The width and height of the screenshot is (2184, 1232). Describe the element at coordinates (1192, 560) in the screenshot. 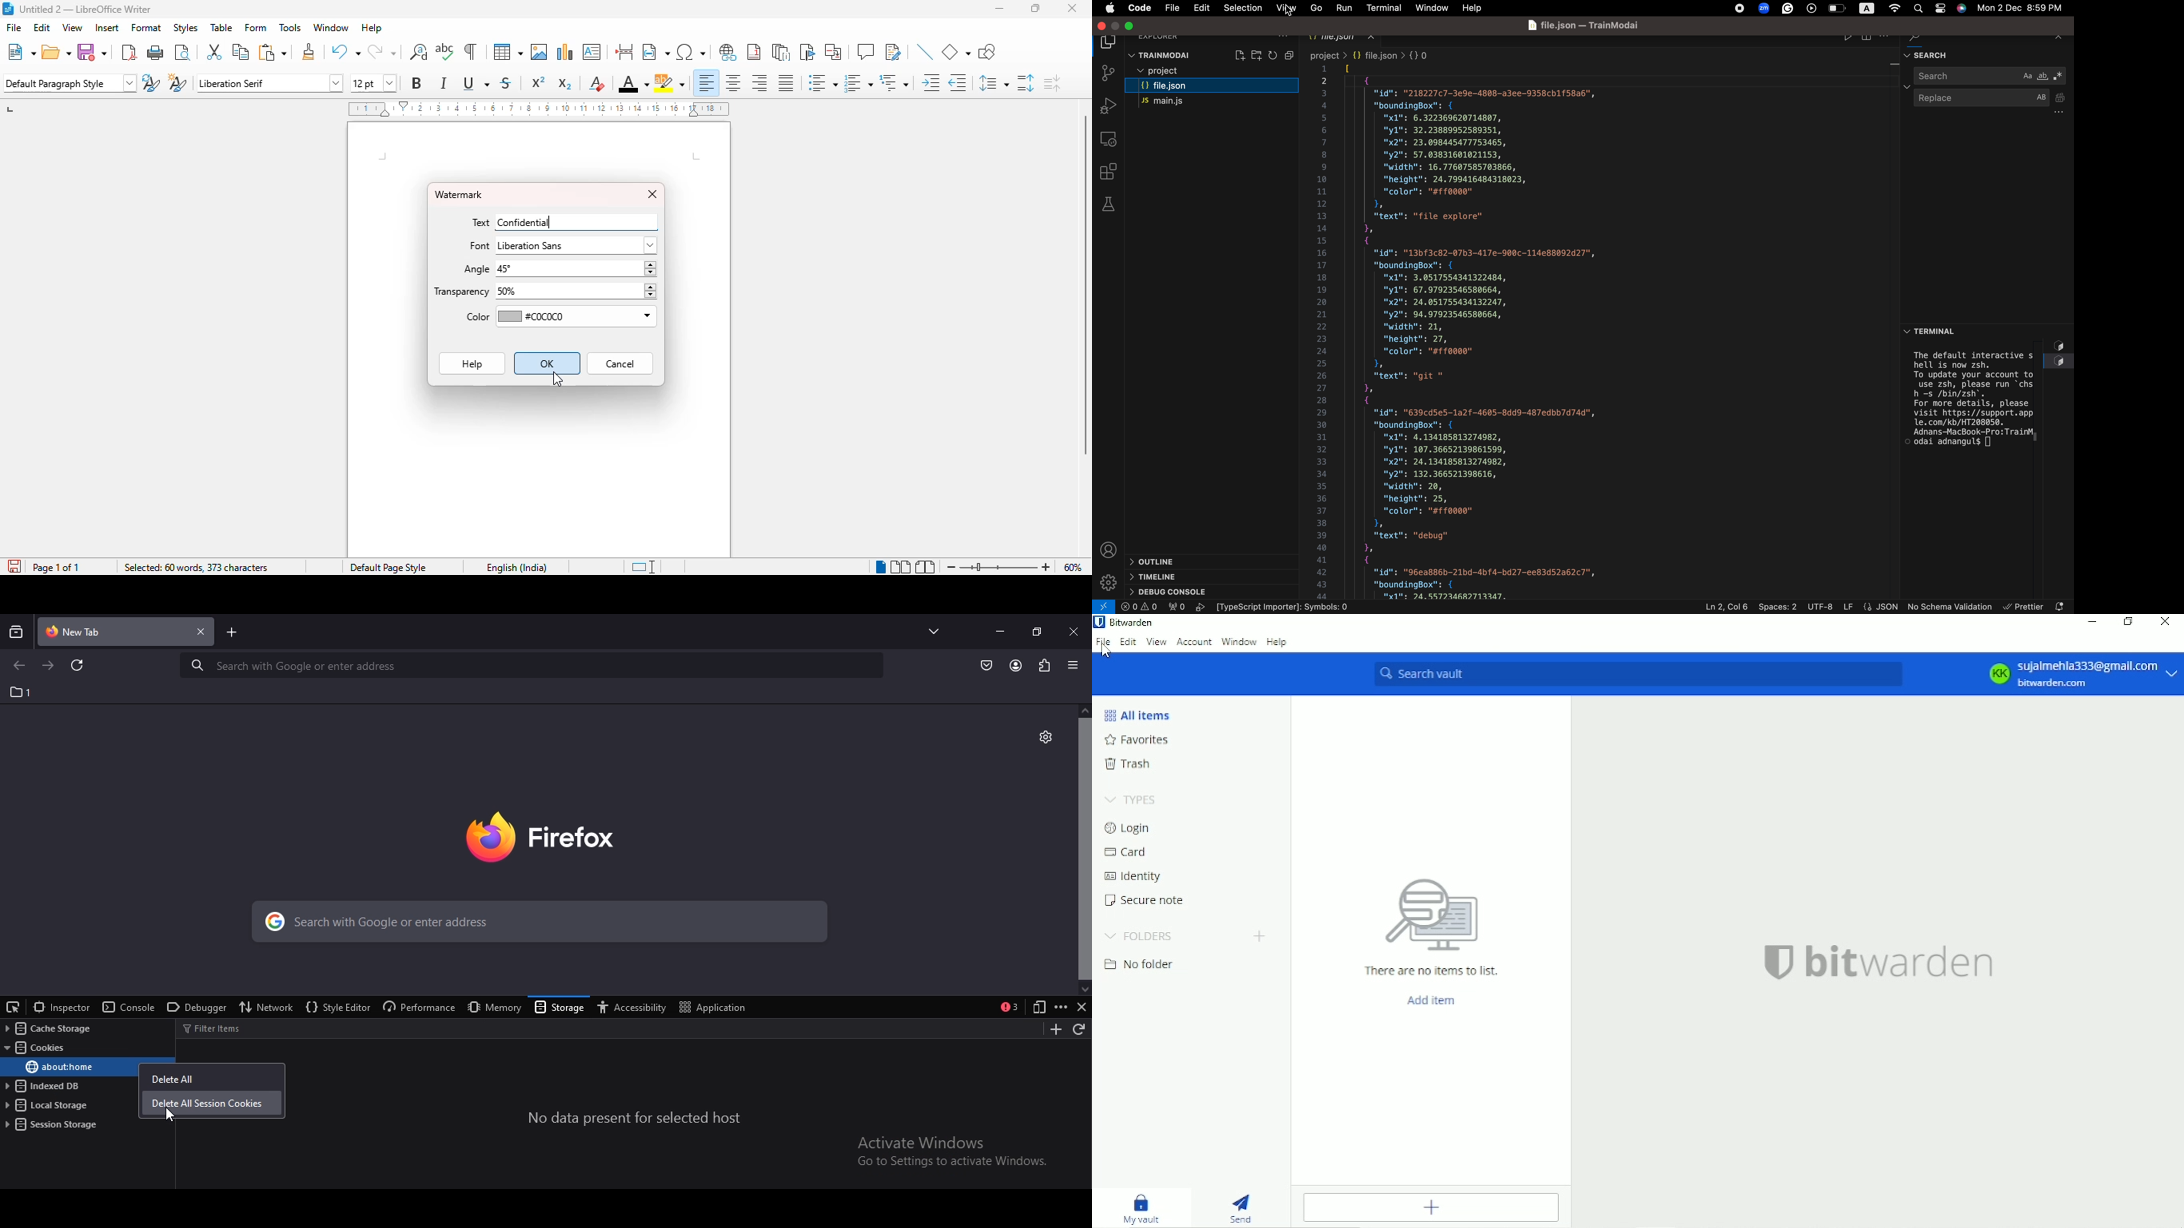

I see `outline` at that location.